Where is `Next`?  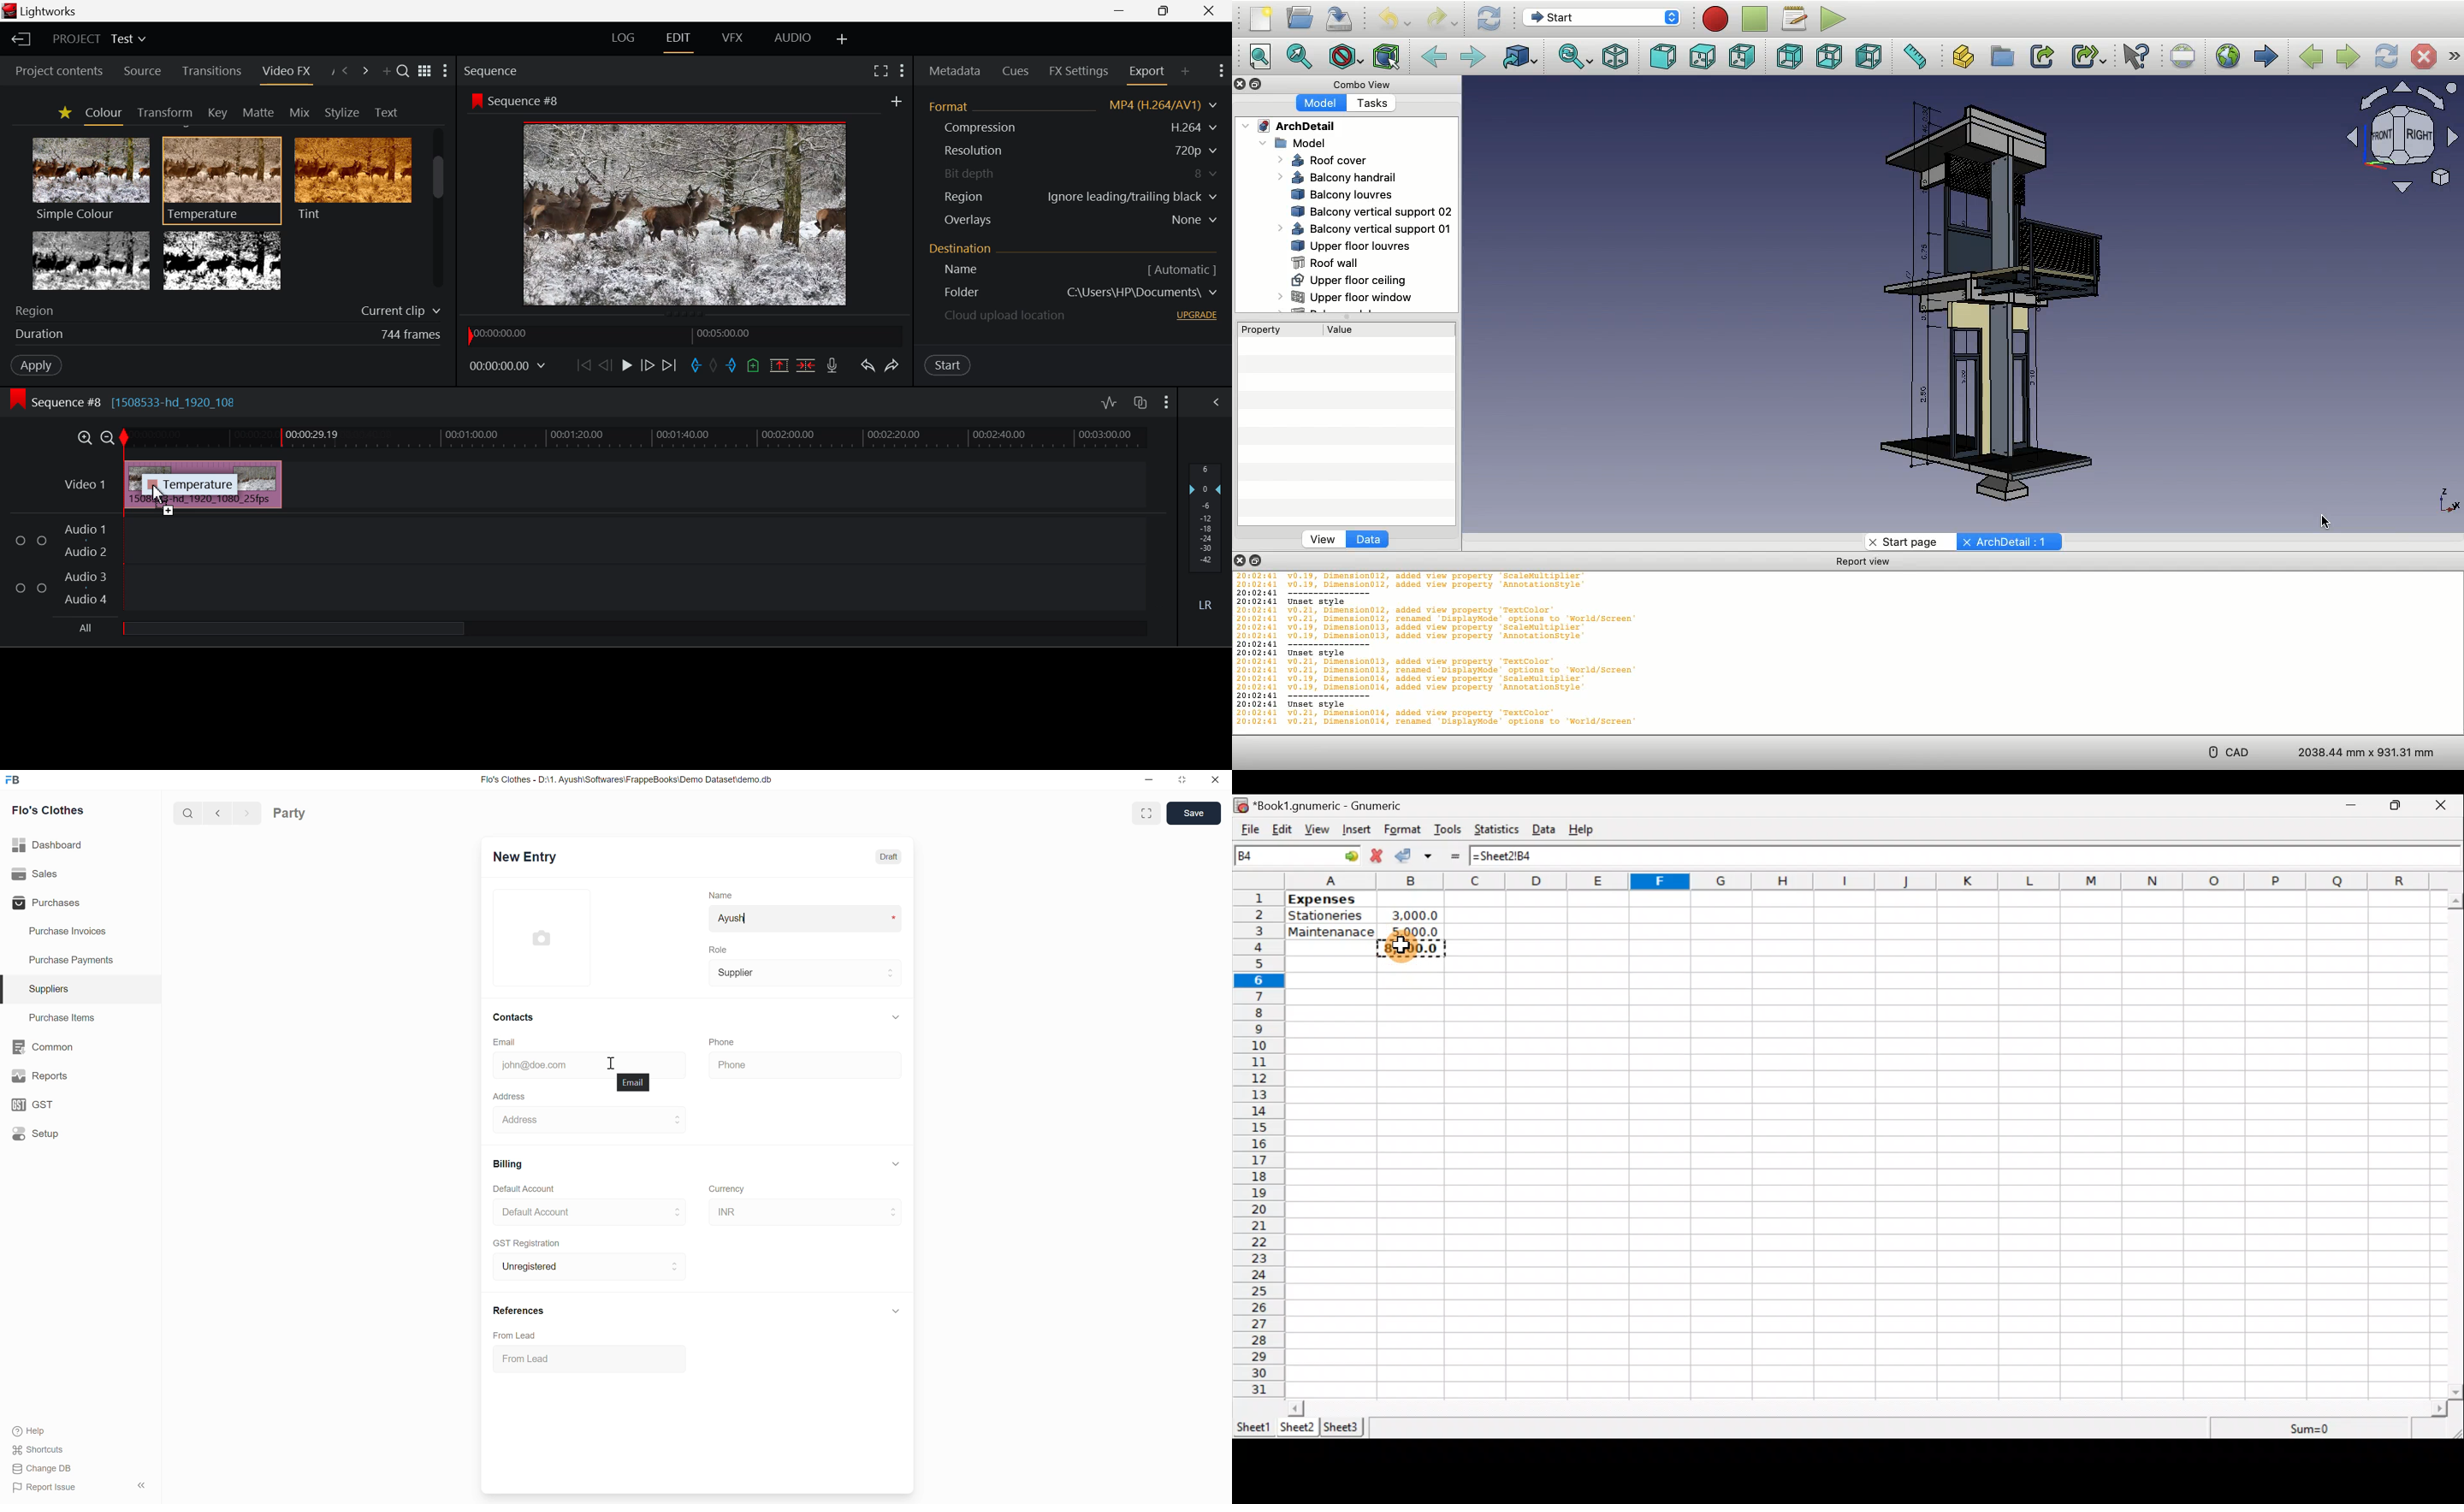 Next is located at coordinates (247, 812).